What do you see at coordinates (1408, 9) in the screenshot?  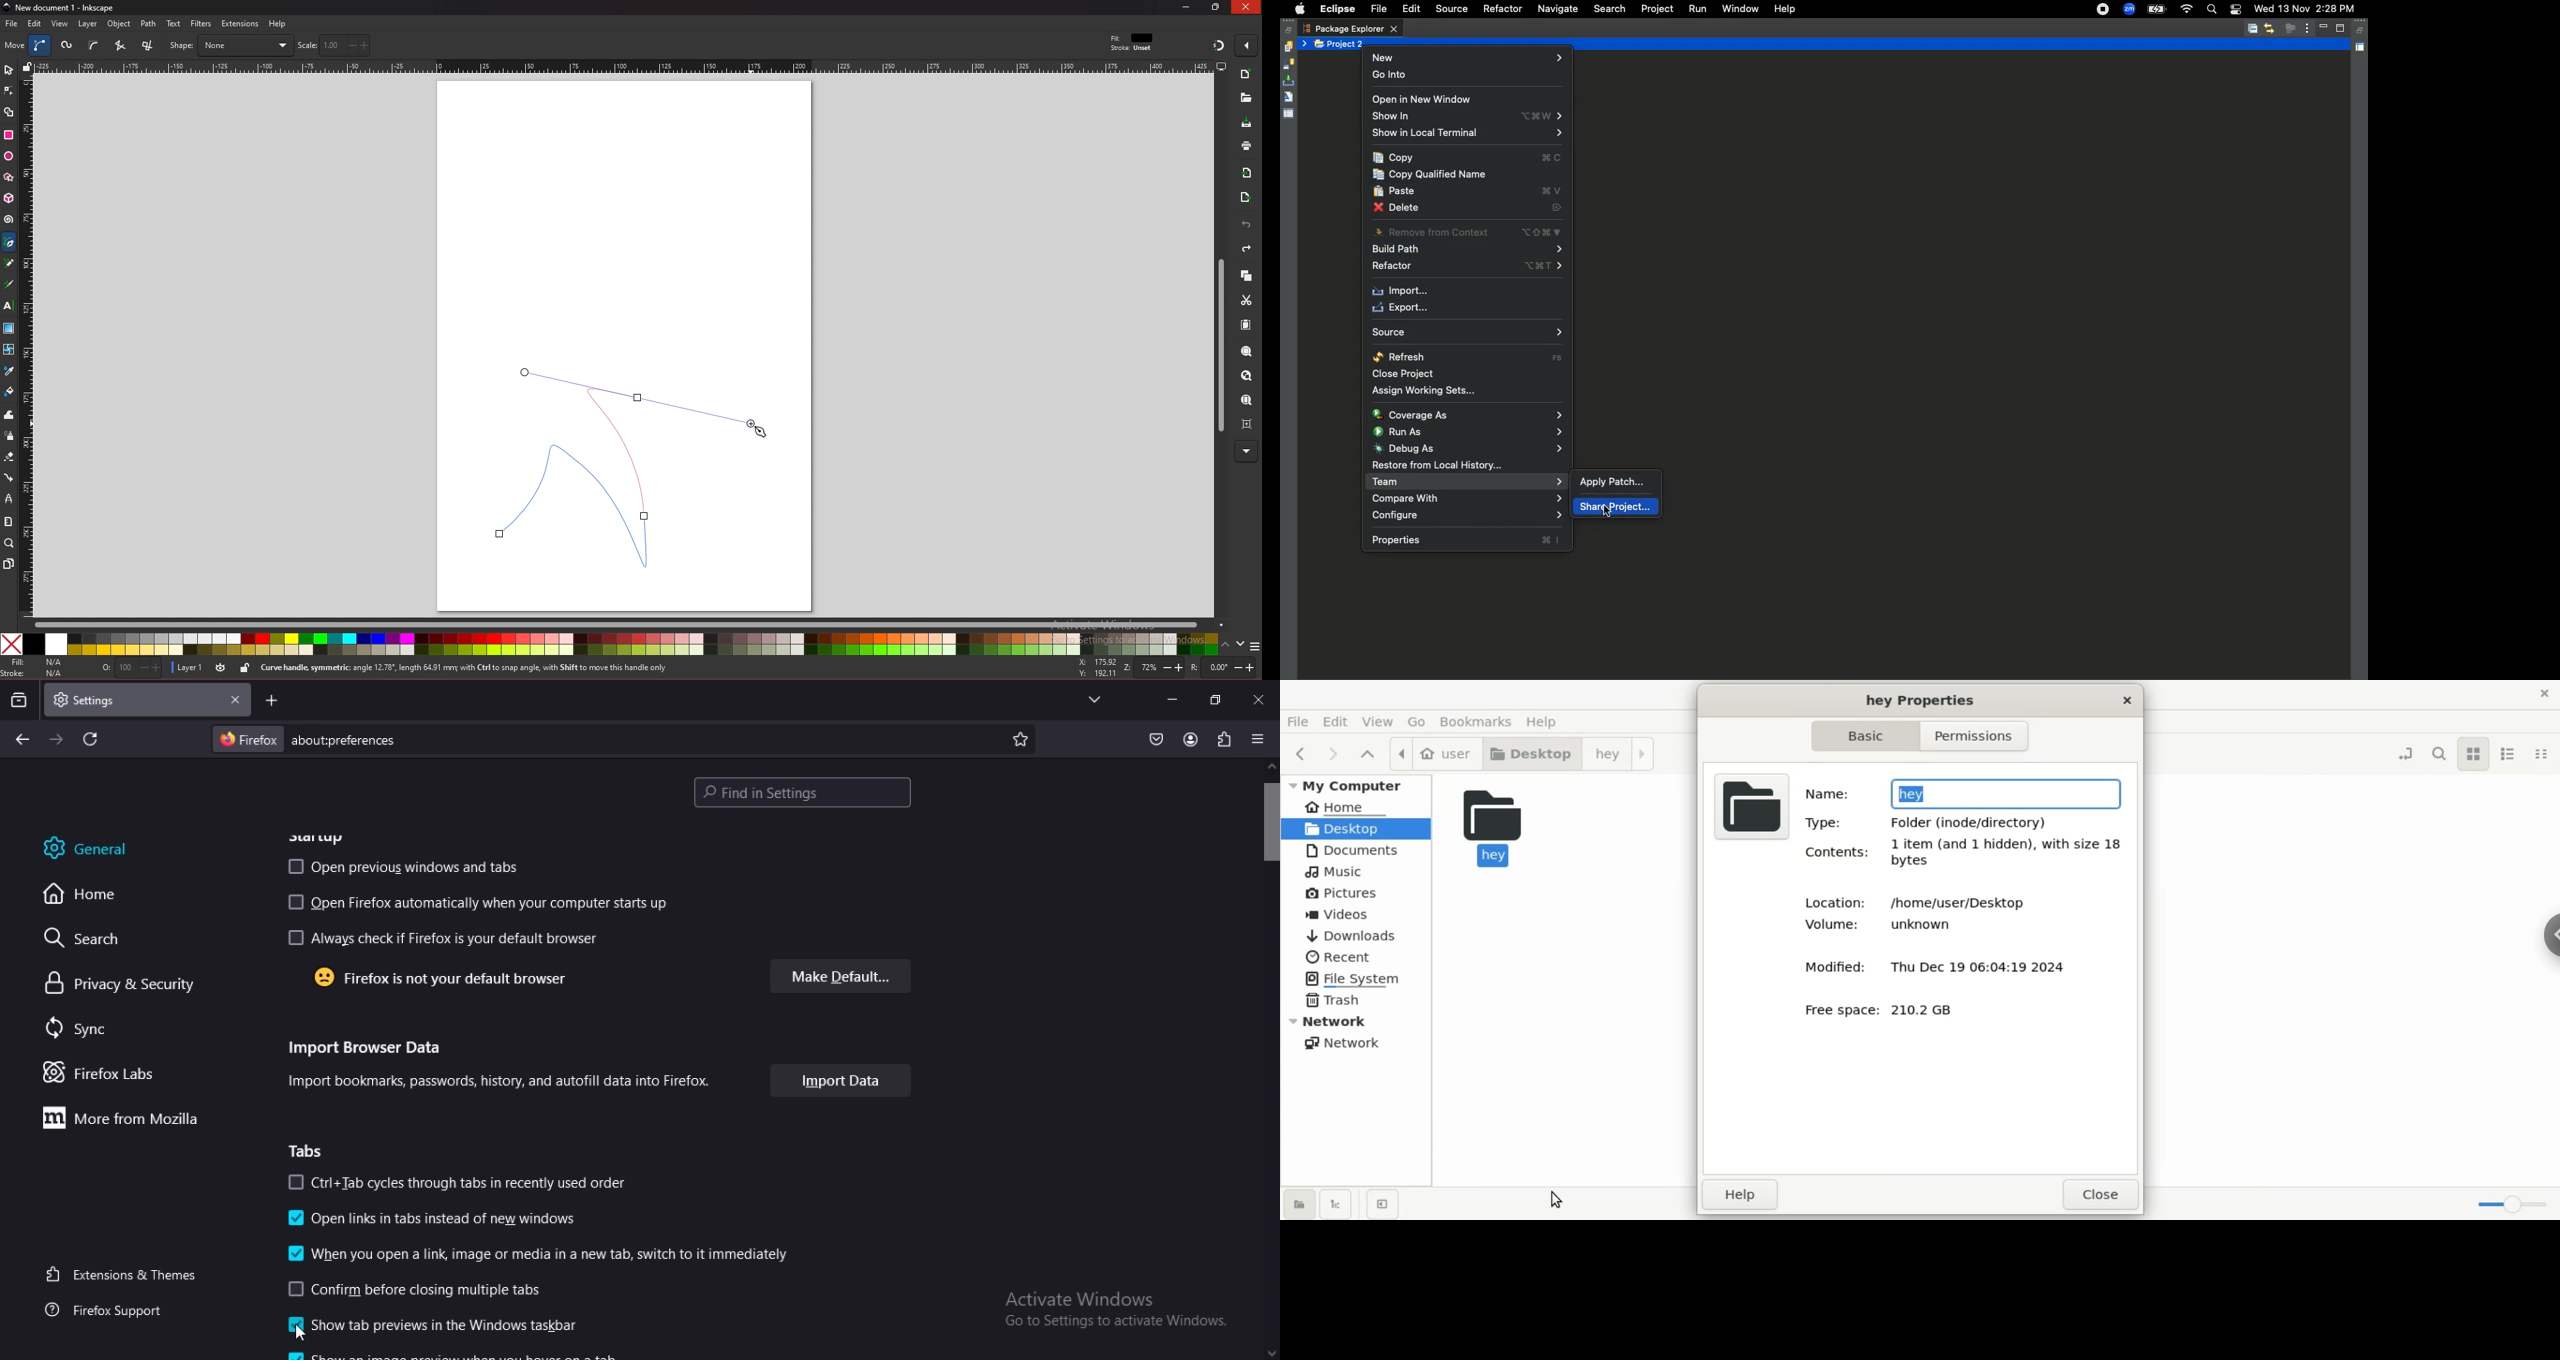 I see `Edit` at bounding box center [1408, 9].